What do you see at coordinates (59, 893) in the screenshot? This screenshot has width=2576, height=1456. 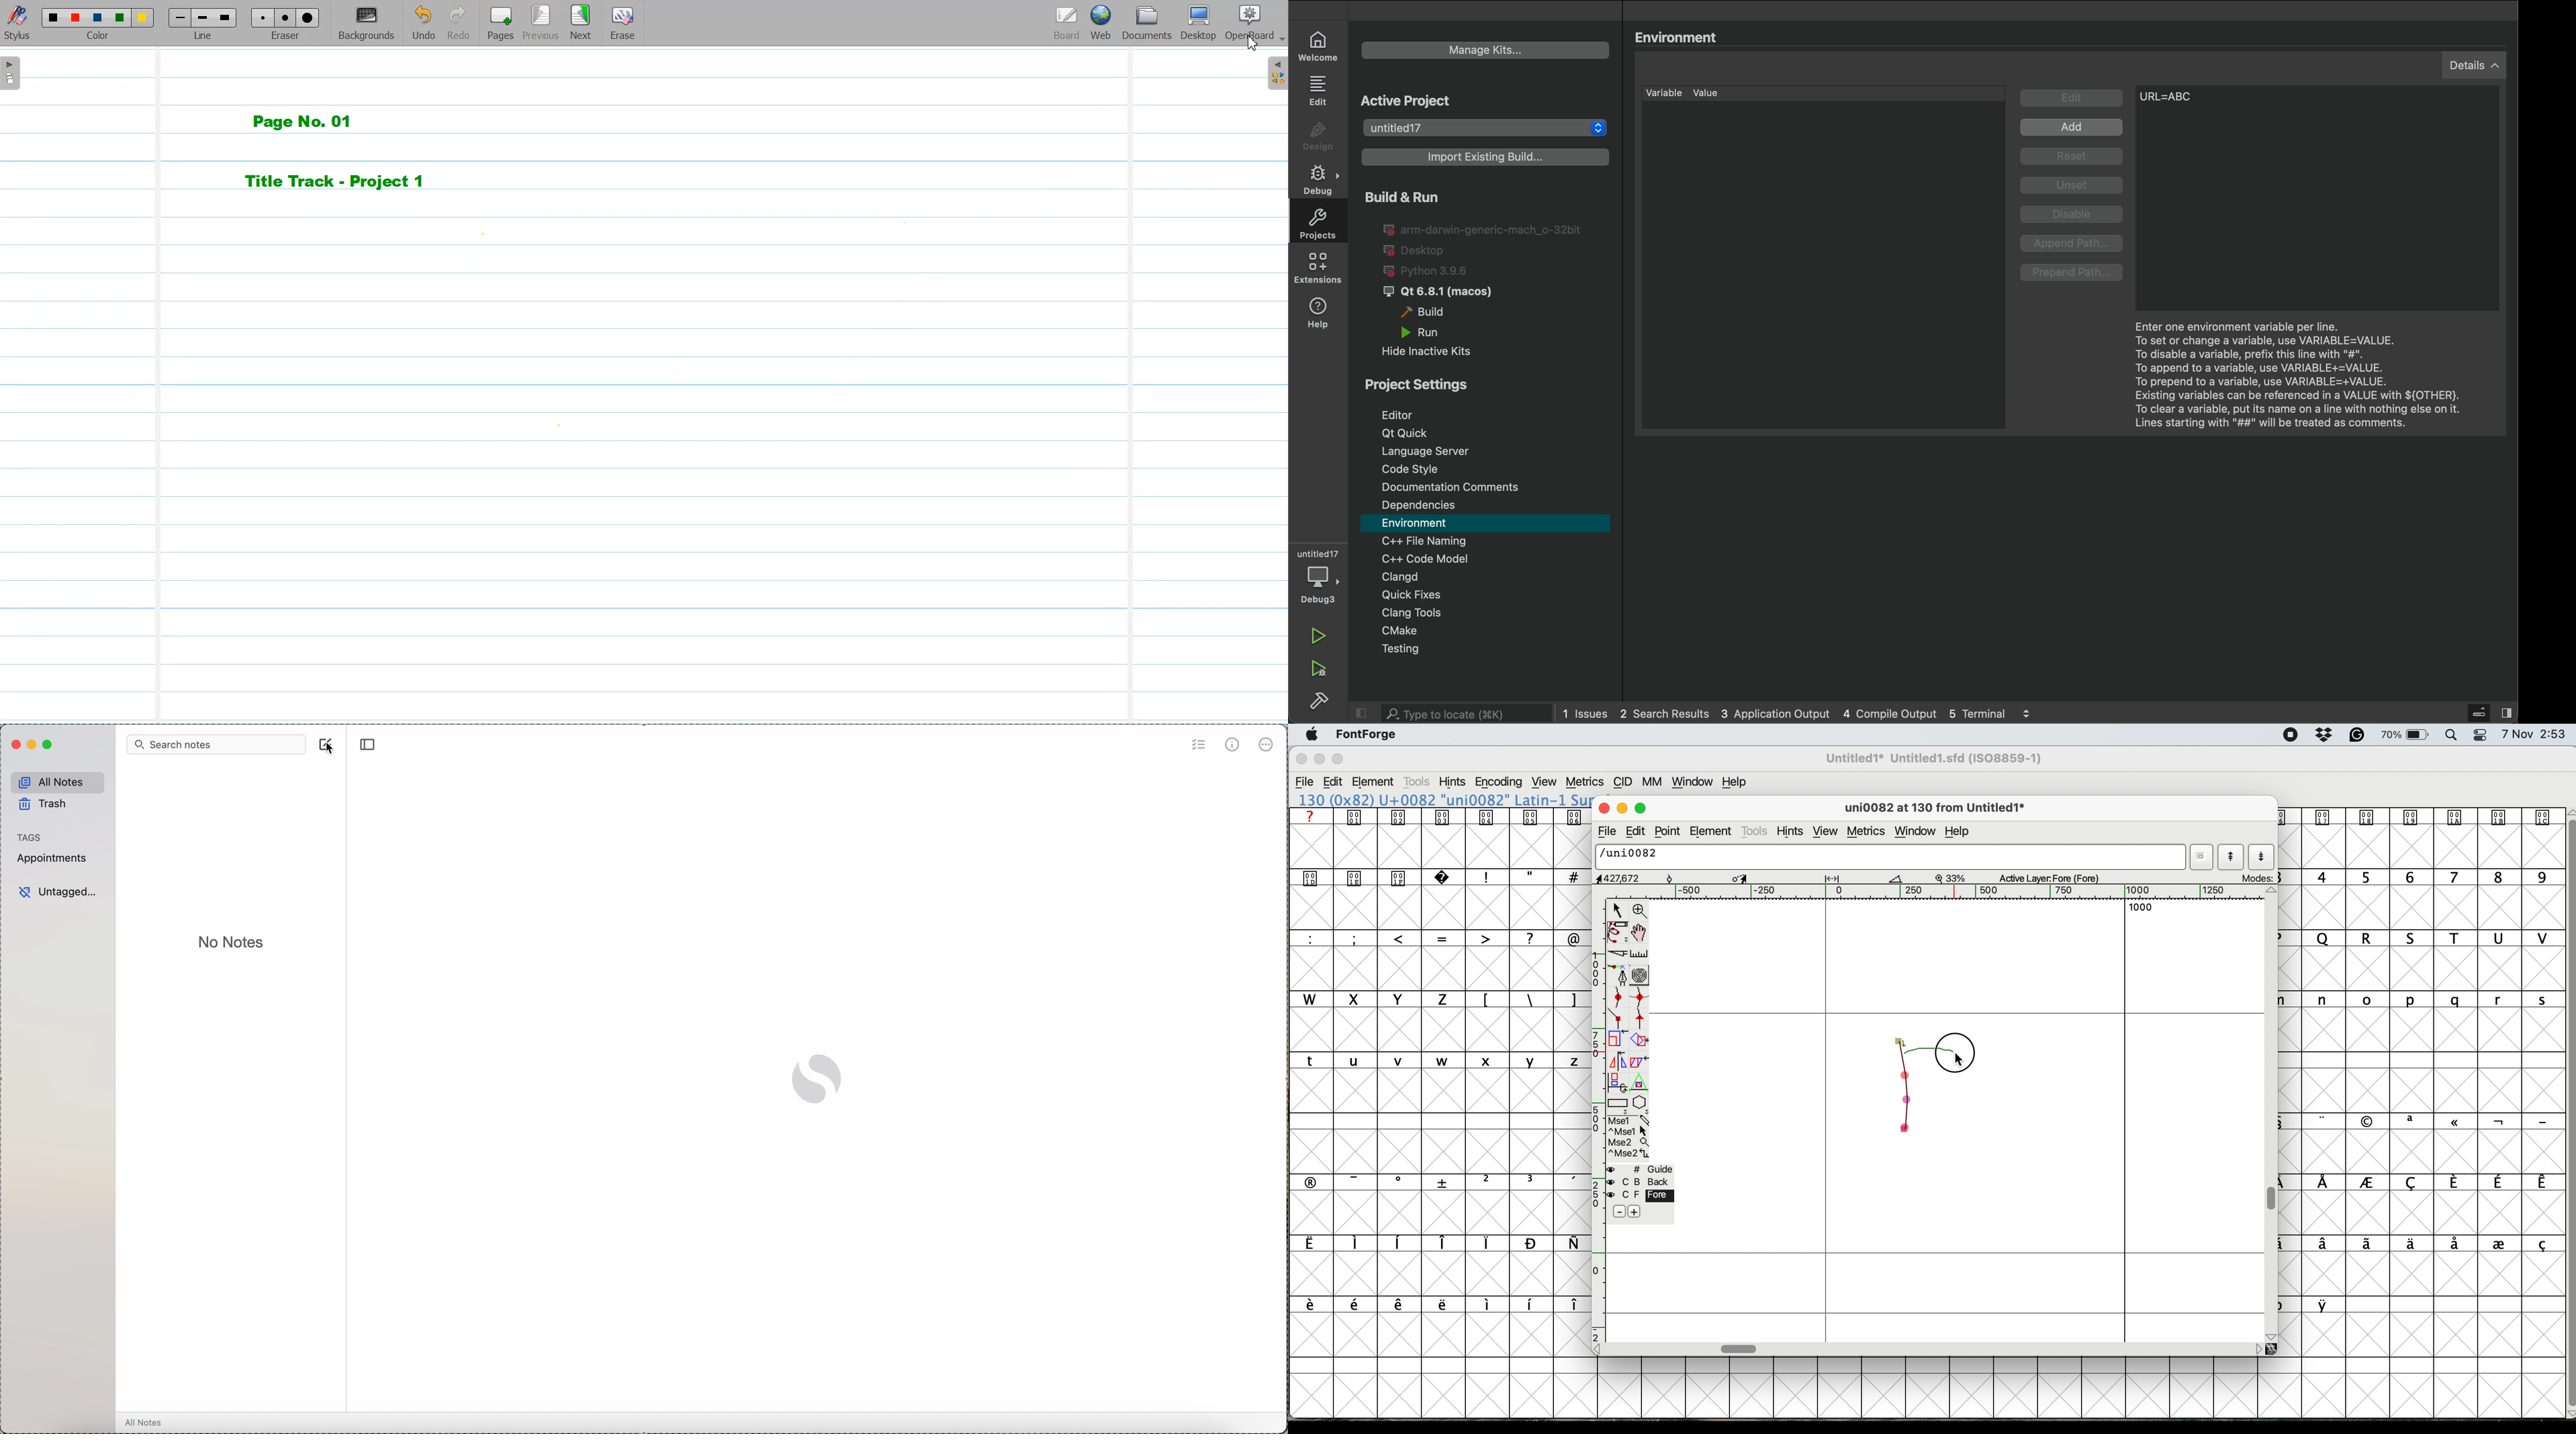 I see `untagged` at bounding box center [59, 893].